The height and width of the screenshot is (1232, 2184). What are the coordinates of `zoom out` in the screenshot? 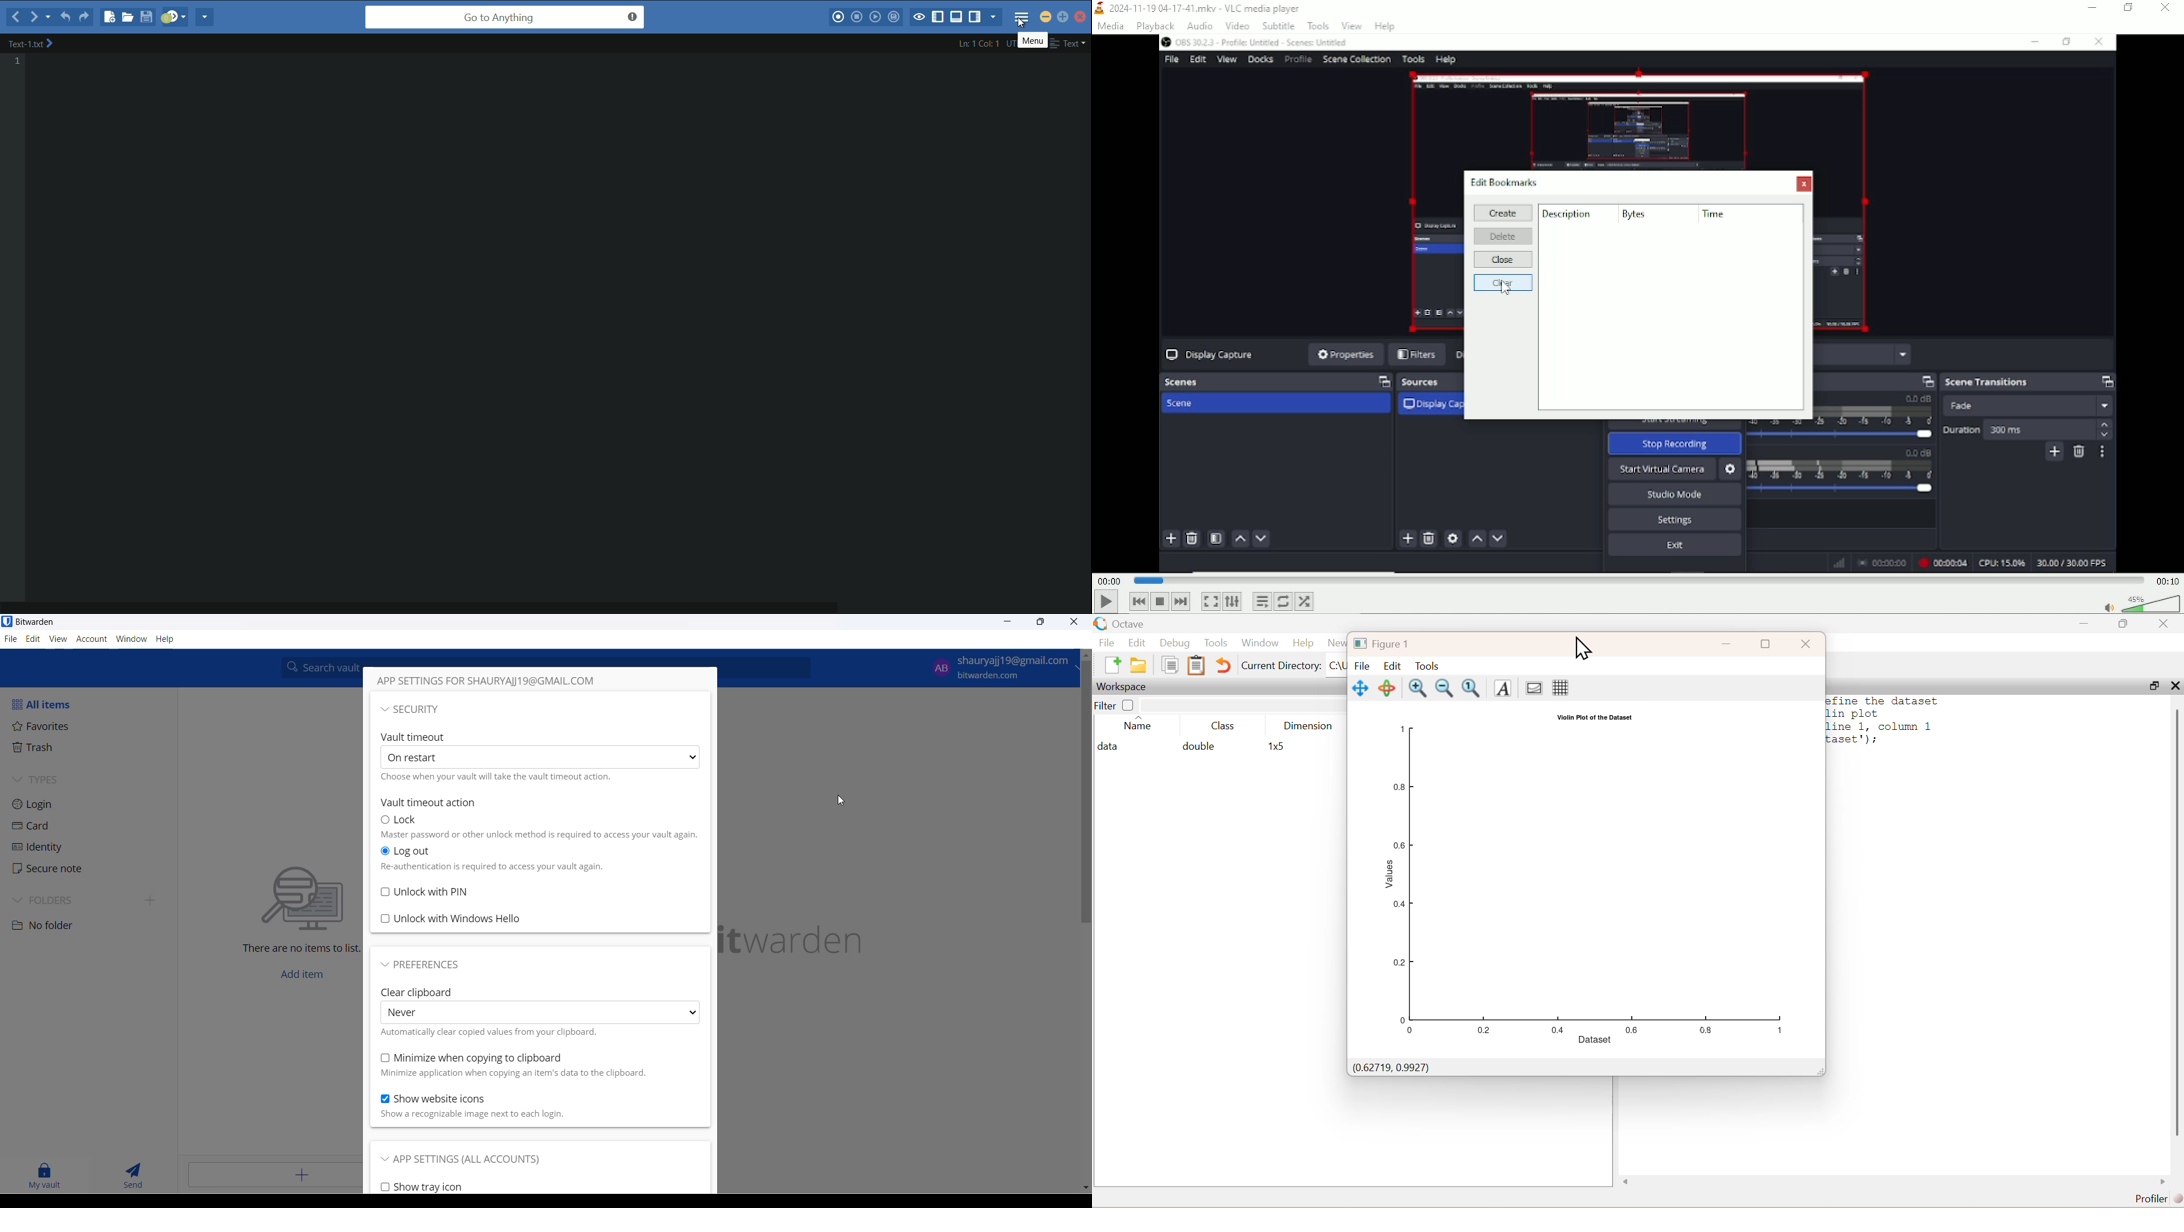 It's located at (1445, 689).